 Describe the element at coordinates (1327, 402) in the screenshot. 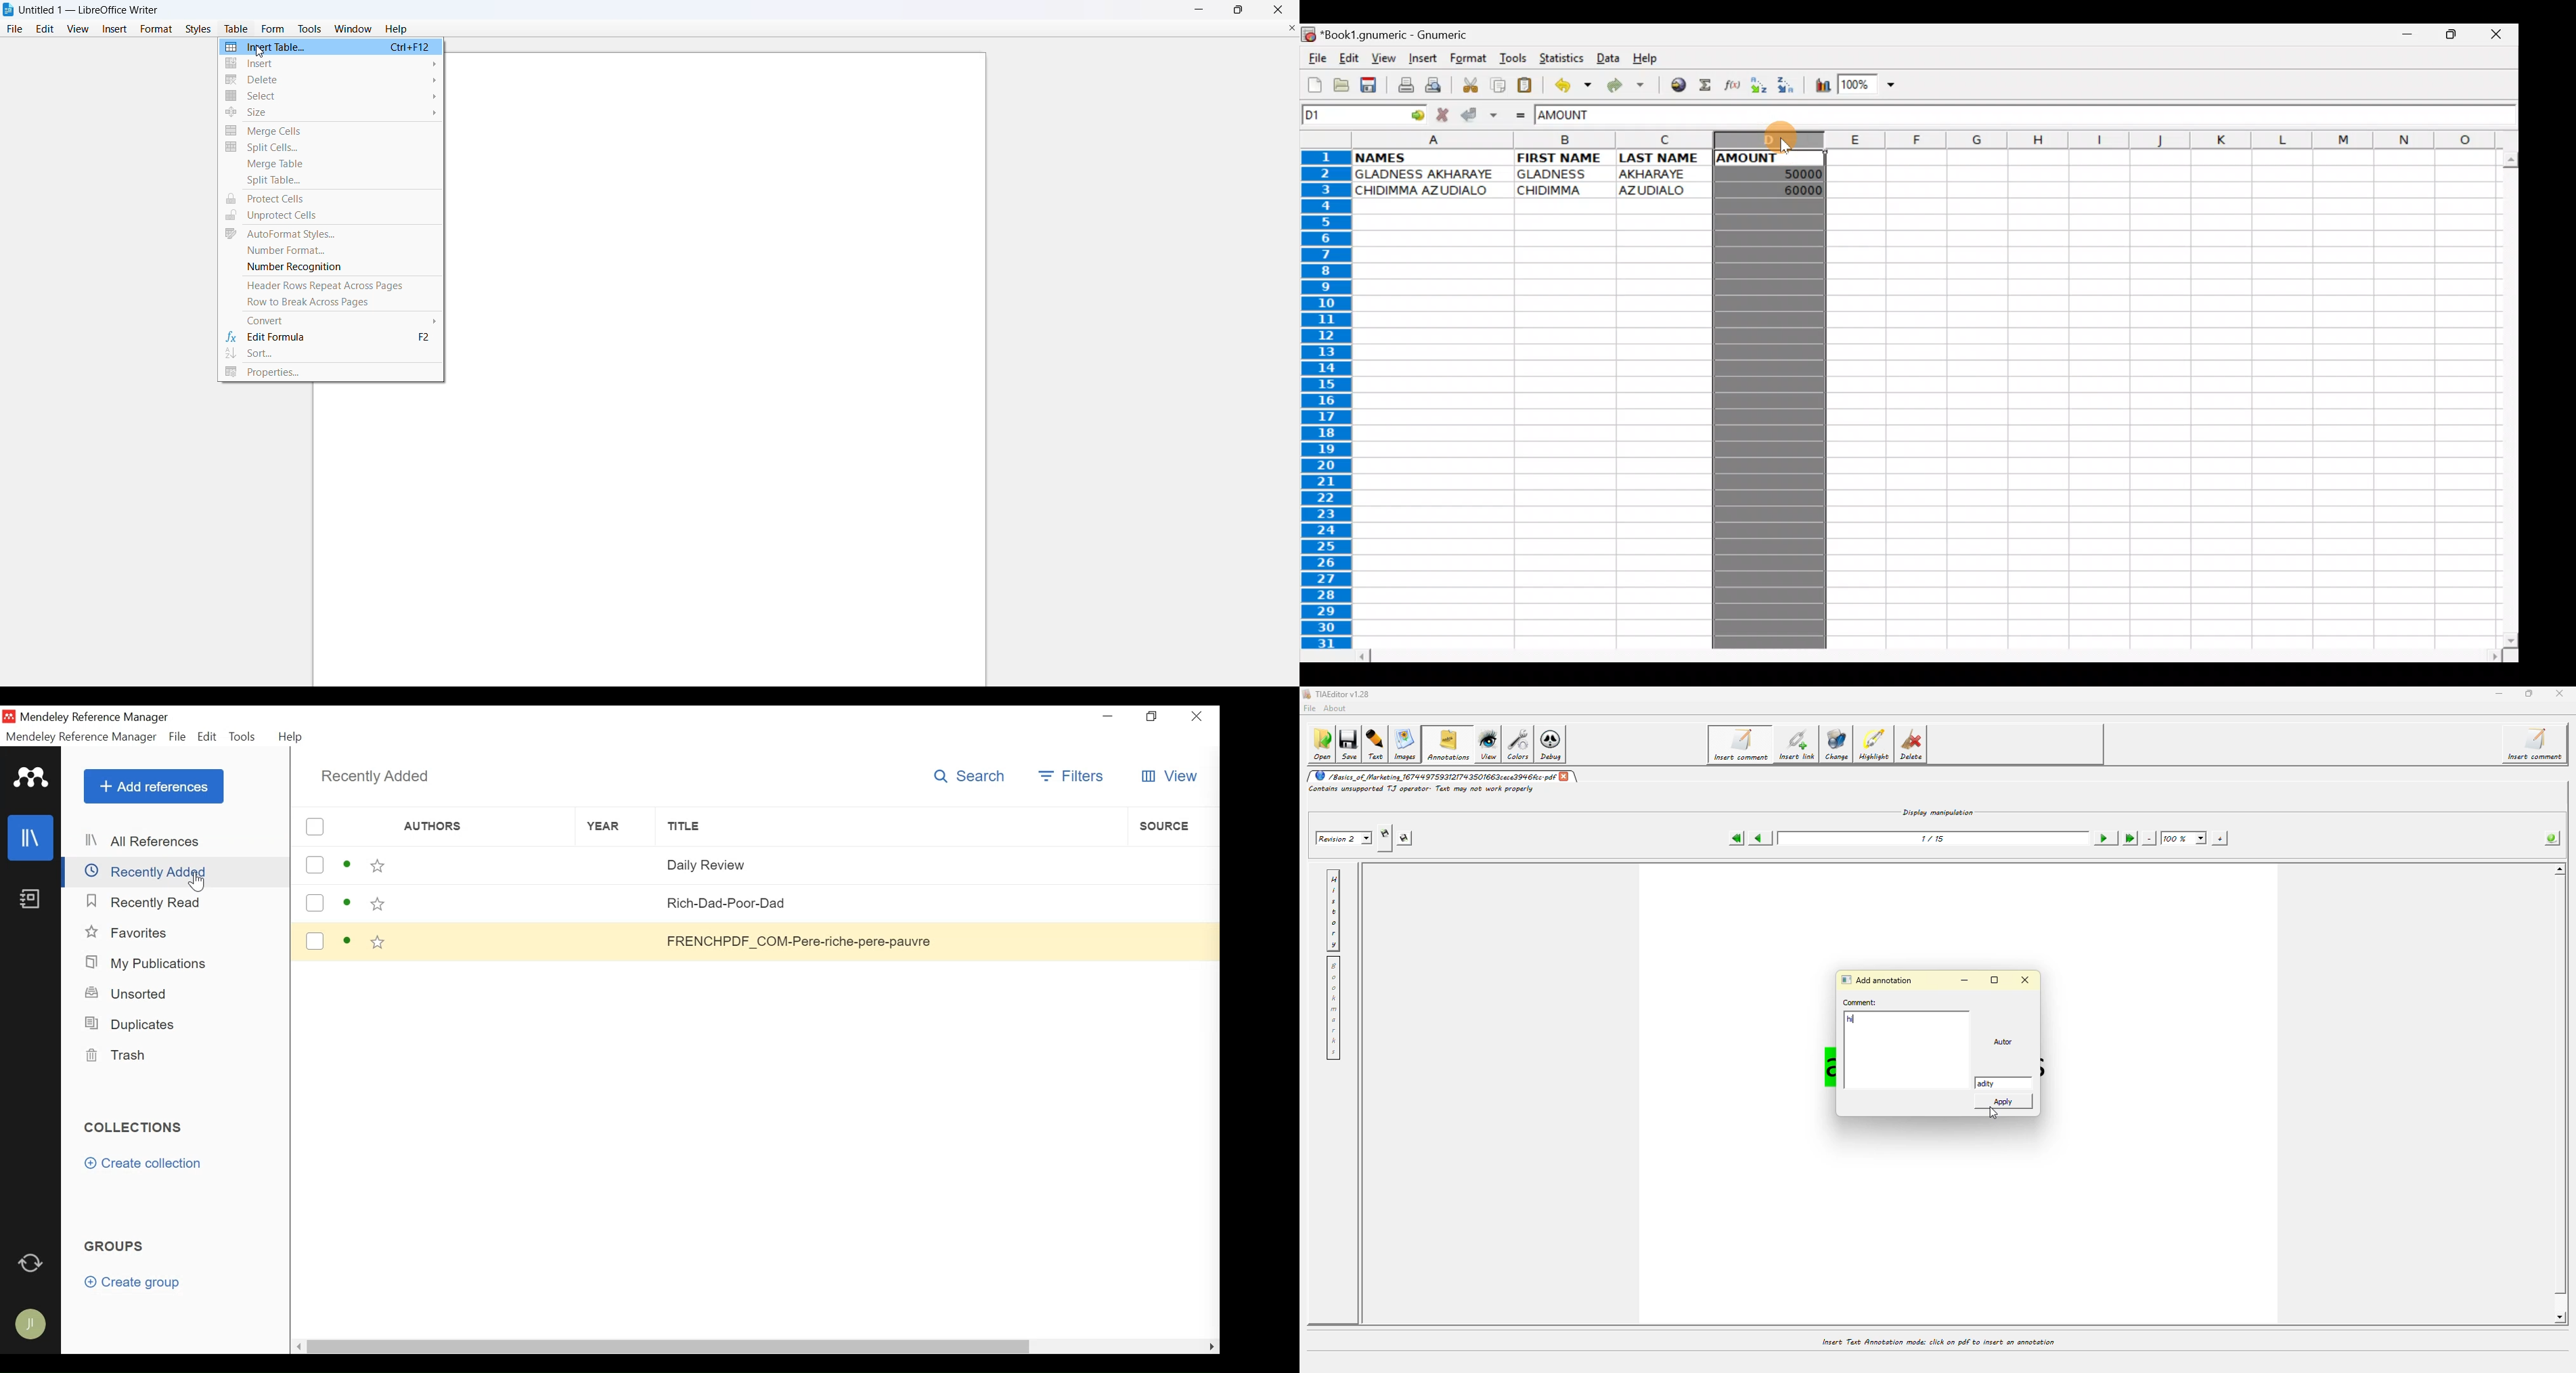

I see `Rows` at that location.